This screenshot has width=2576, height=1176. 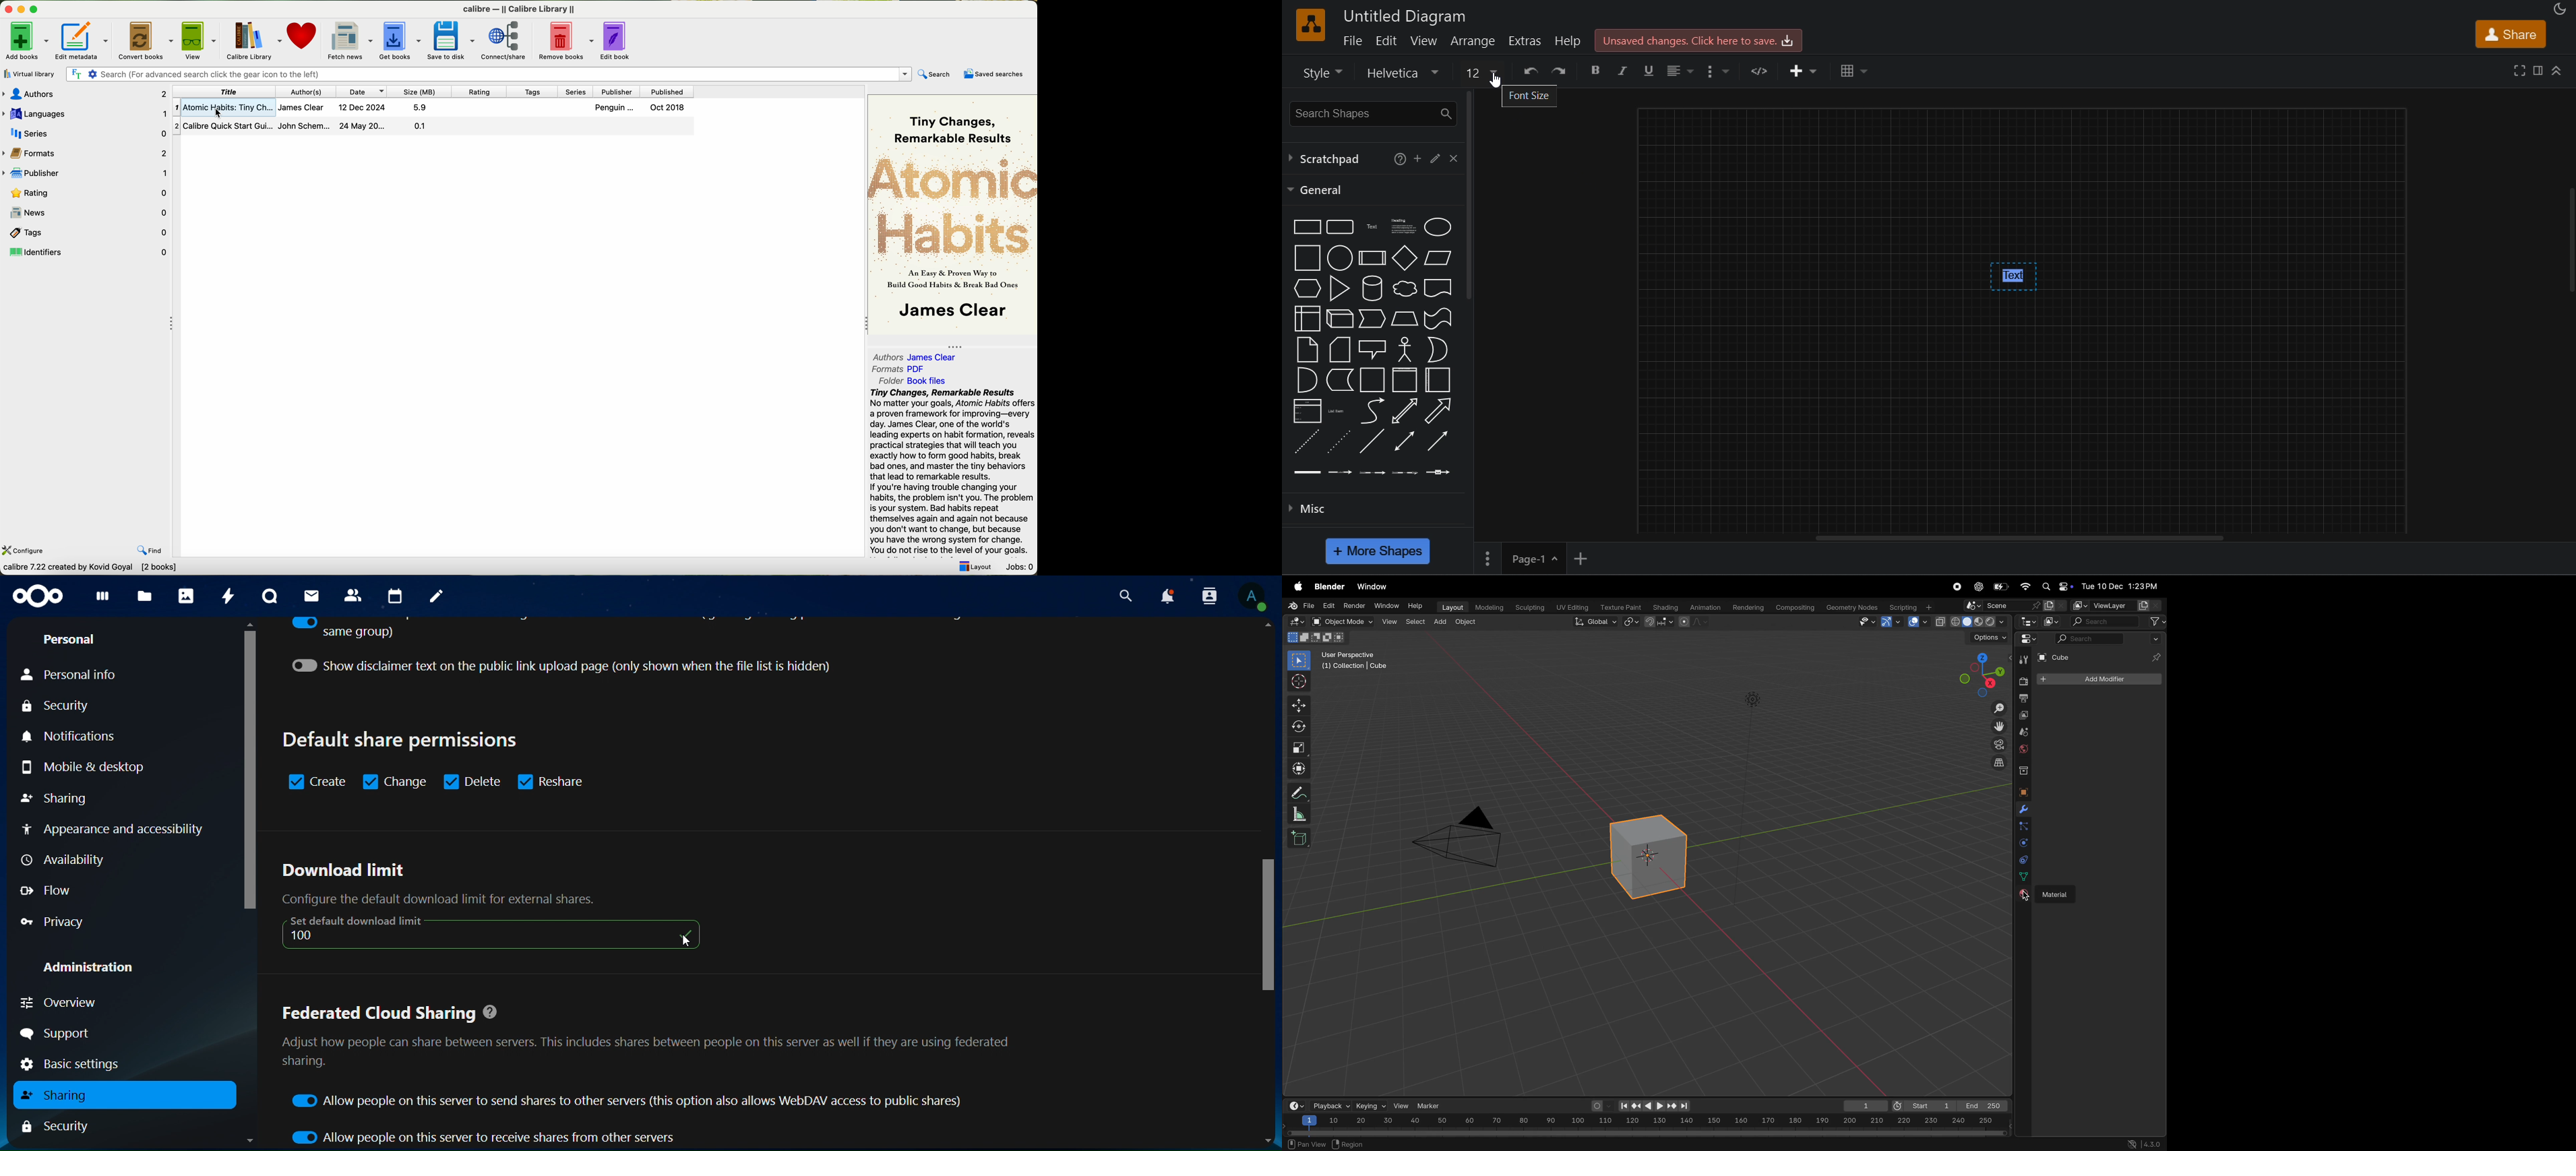 I want to click on folder, so click(x=911, y=381).